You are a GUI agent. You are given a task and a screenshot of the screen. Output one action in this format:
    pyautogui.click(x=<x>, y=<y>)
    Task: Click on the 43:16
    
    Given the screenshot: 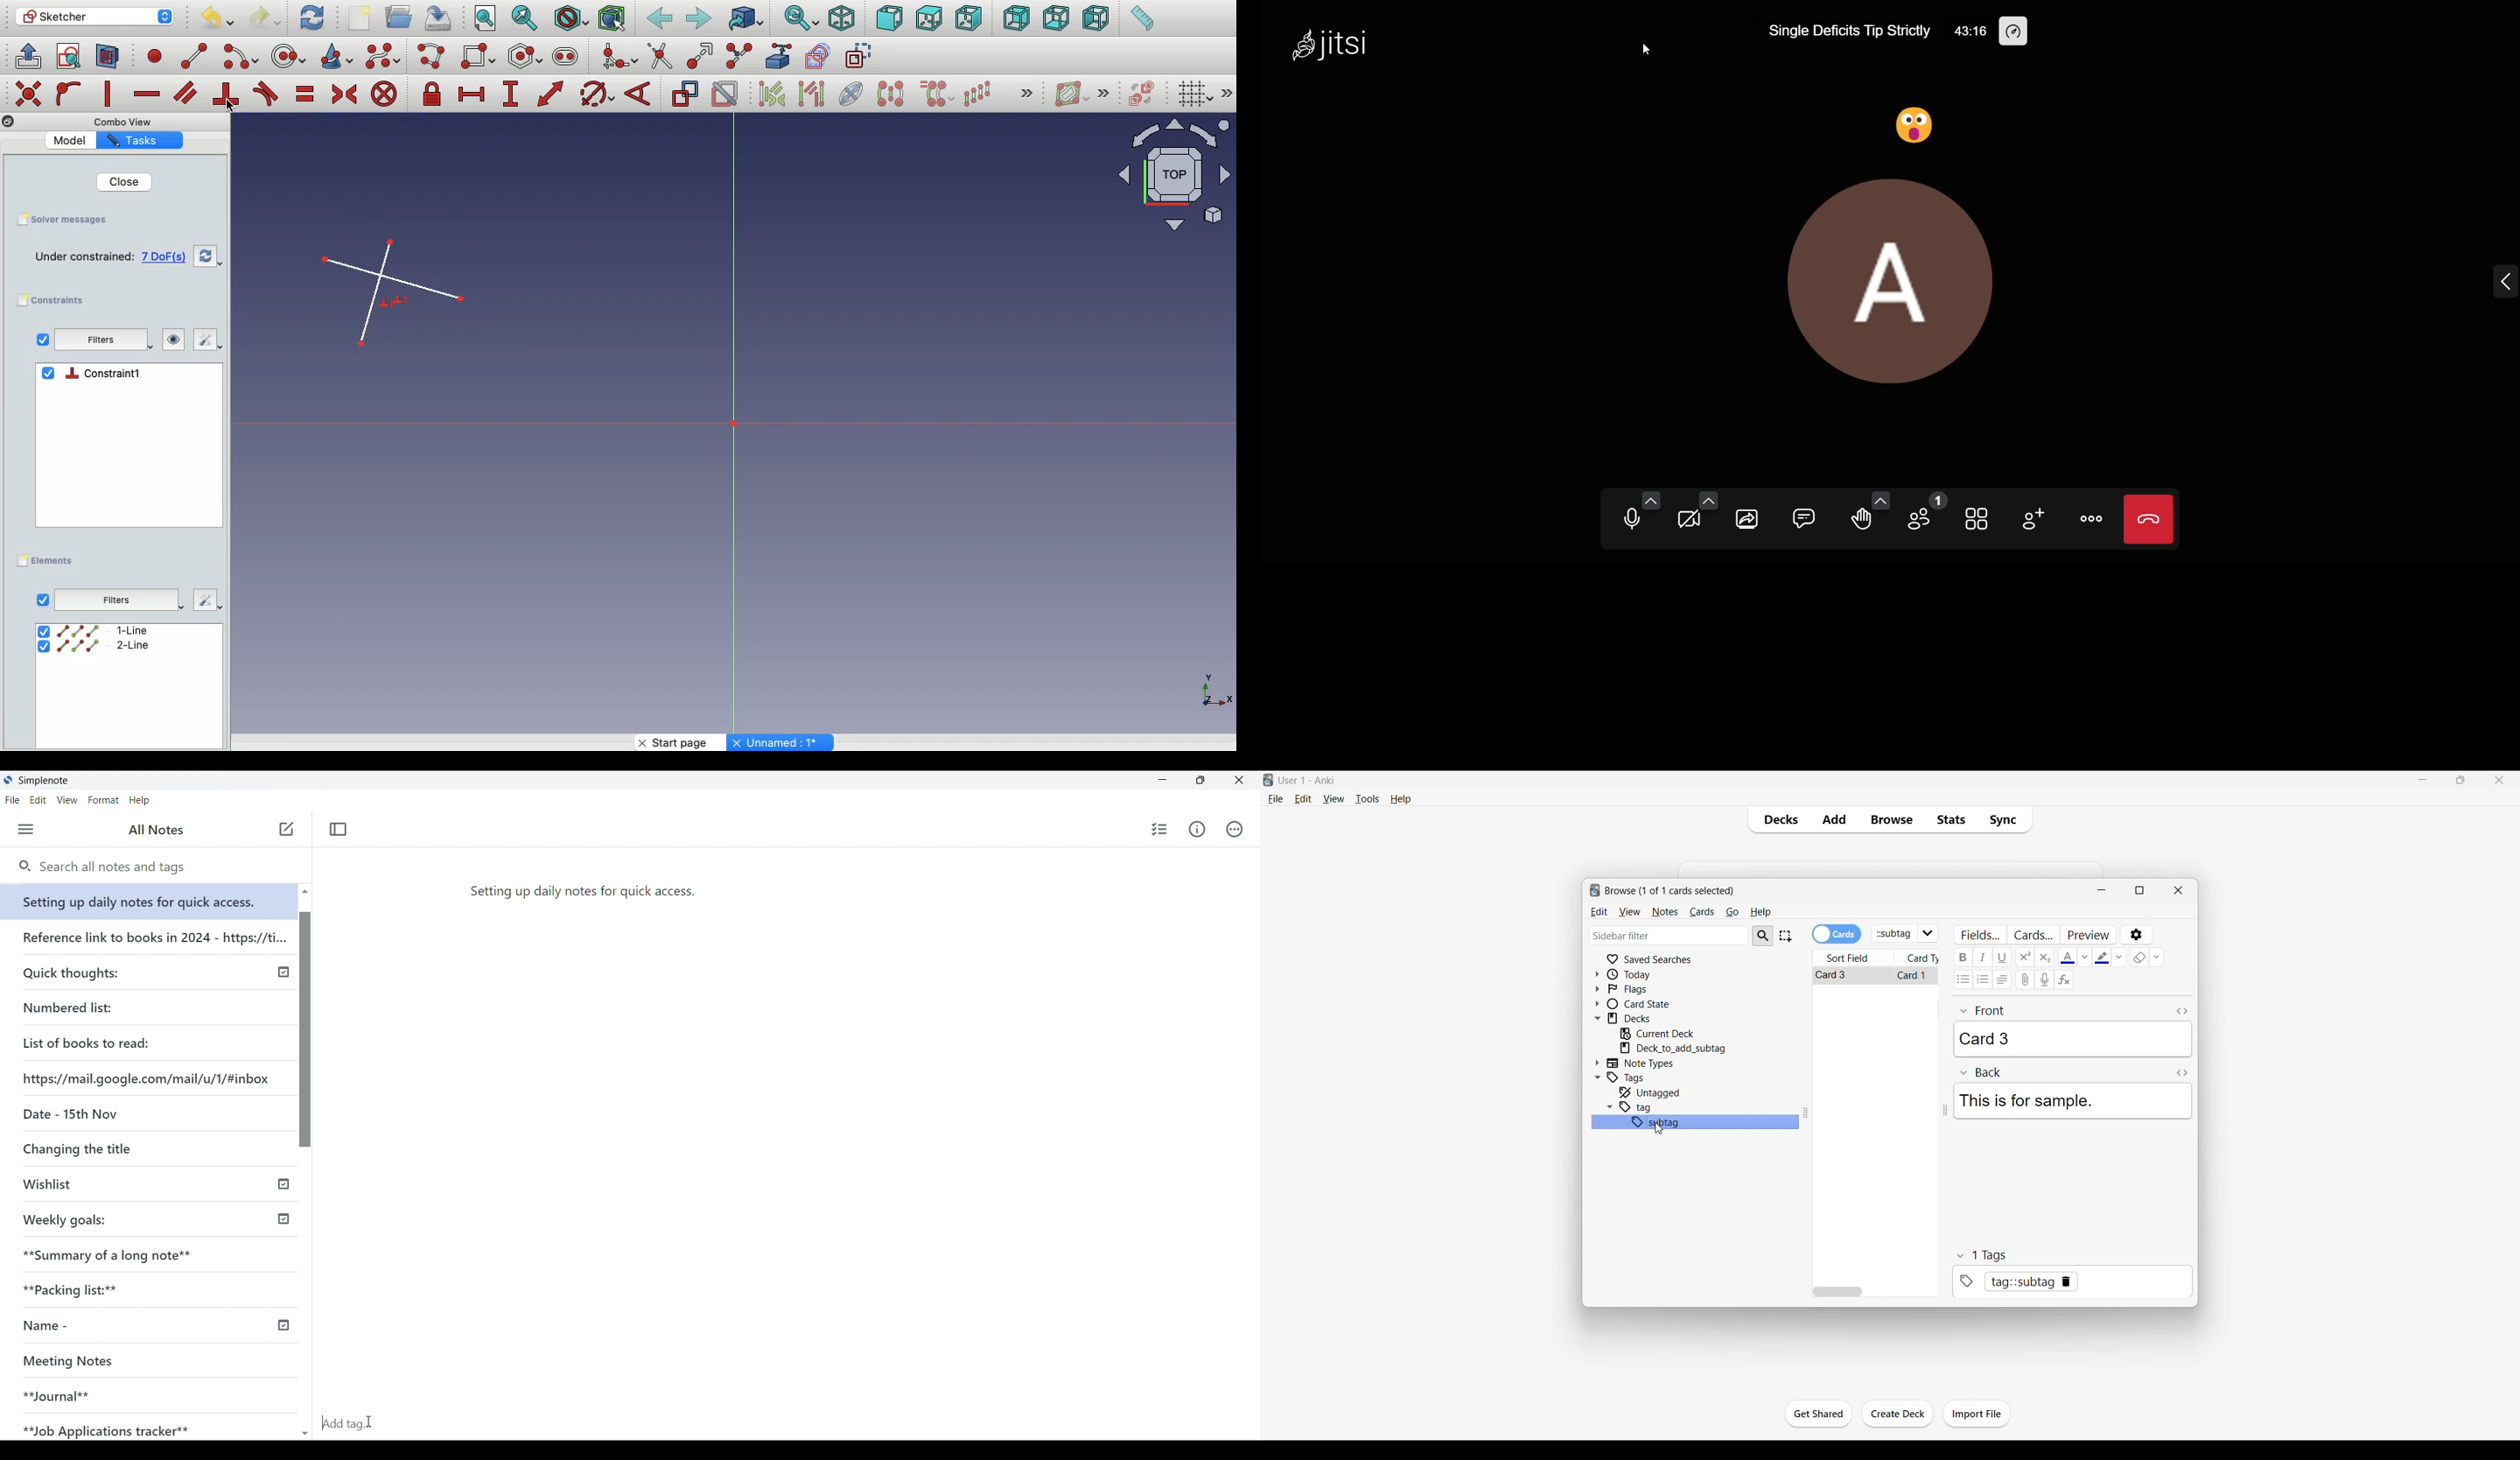 What is the action you would take?
    pyautogui.click(x=1969, y=31)
    